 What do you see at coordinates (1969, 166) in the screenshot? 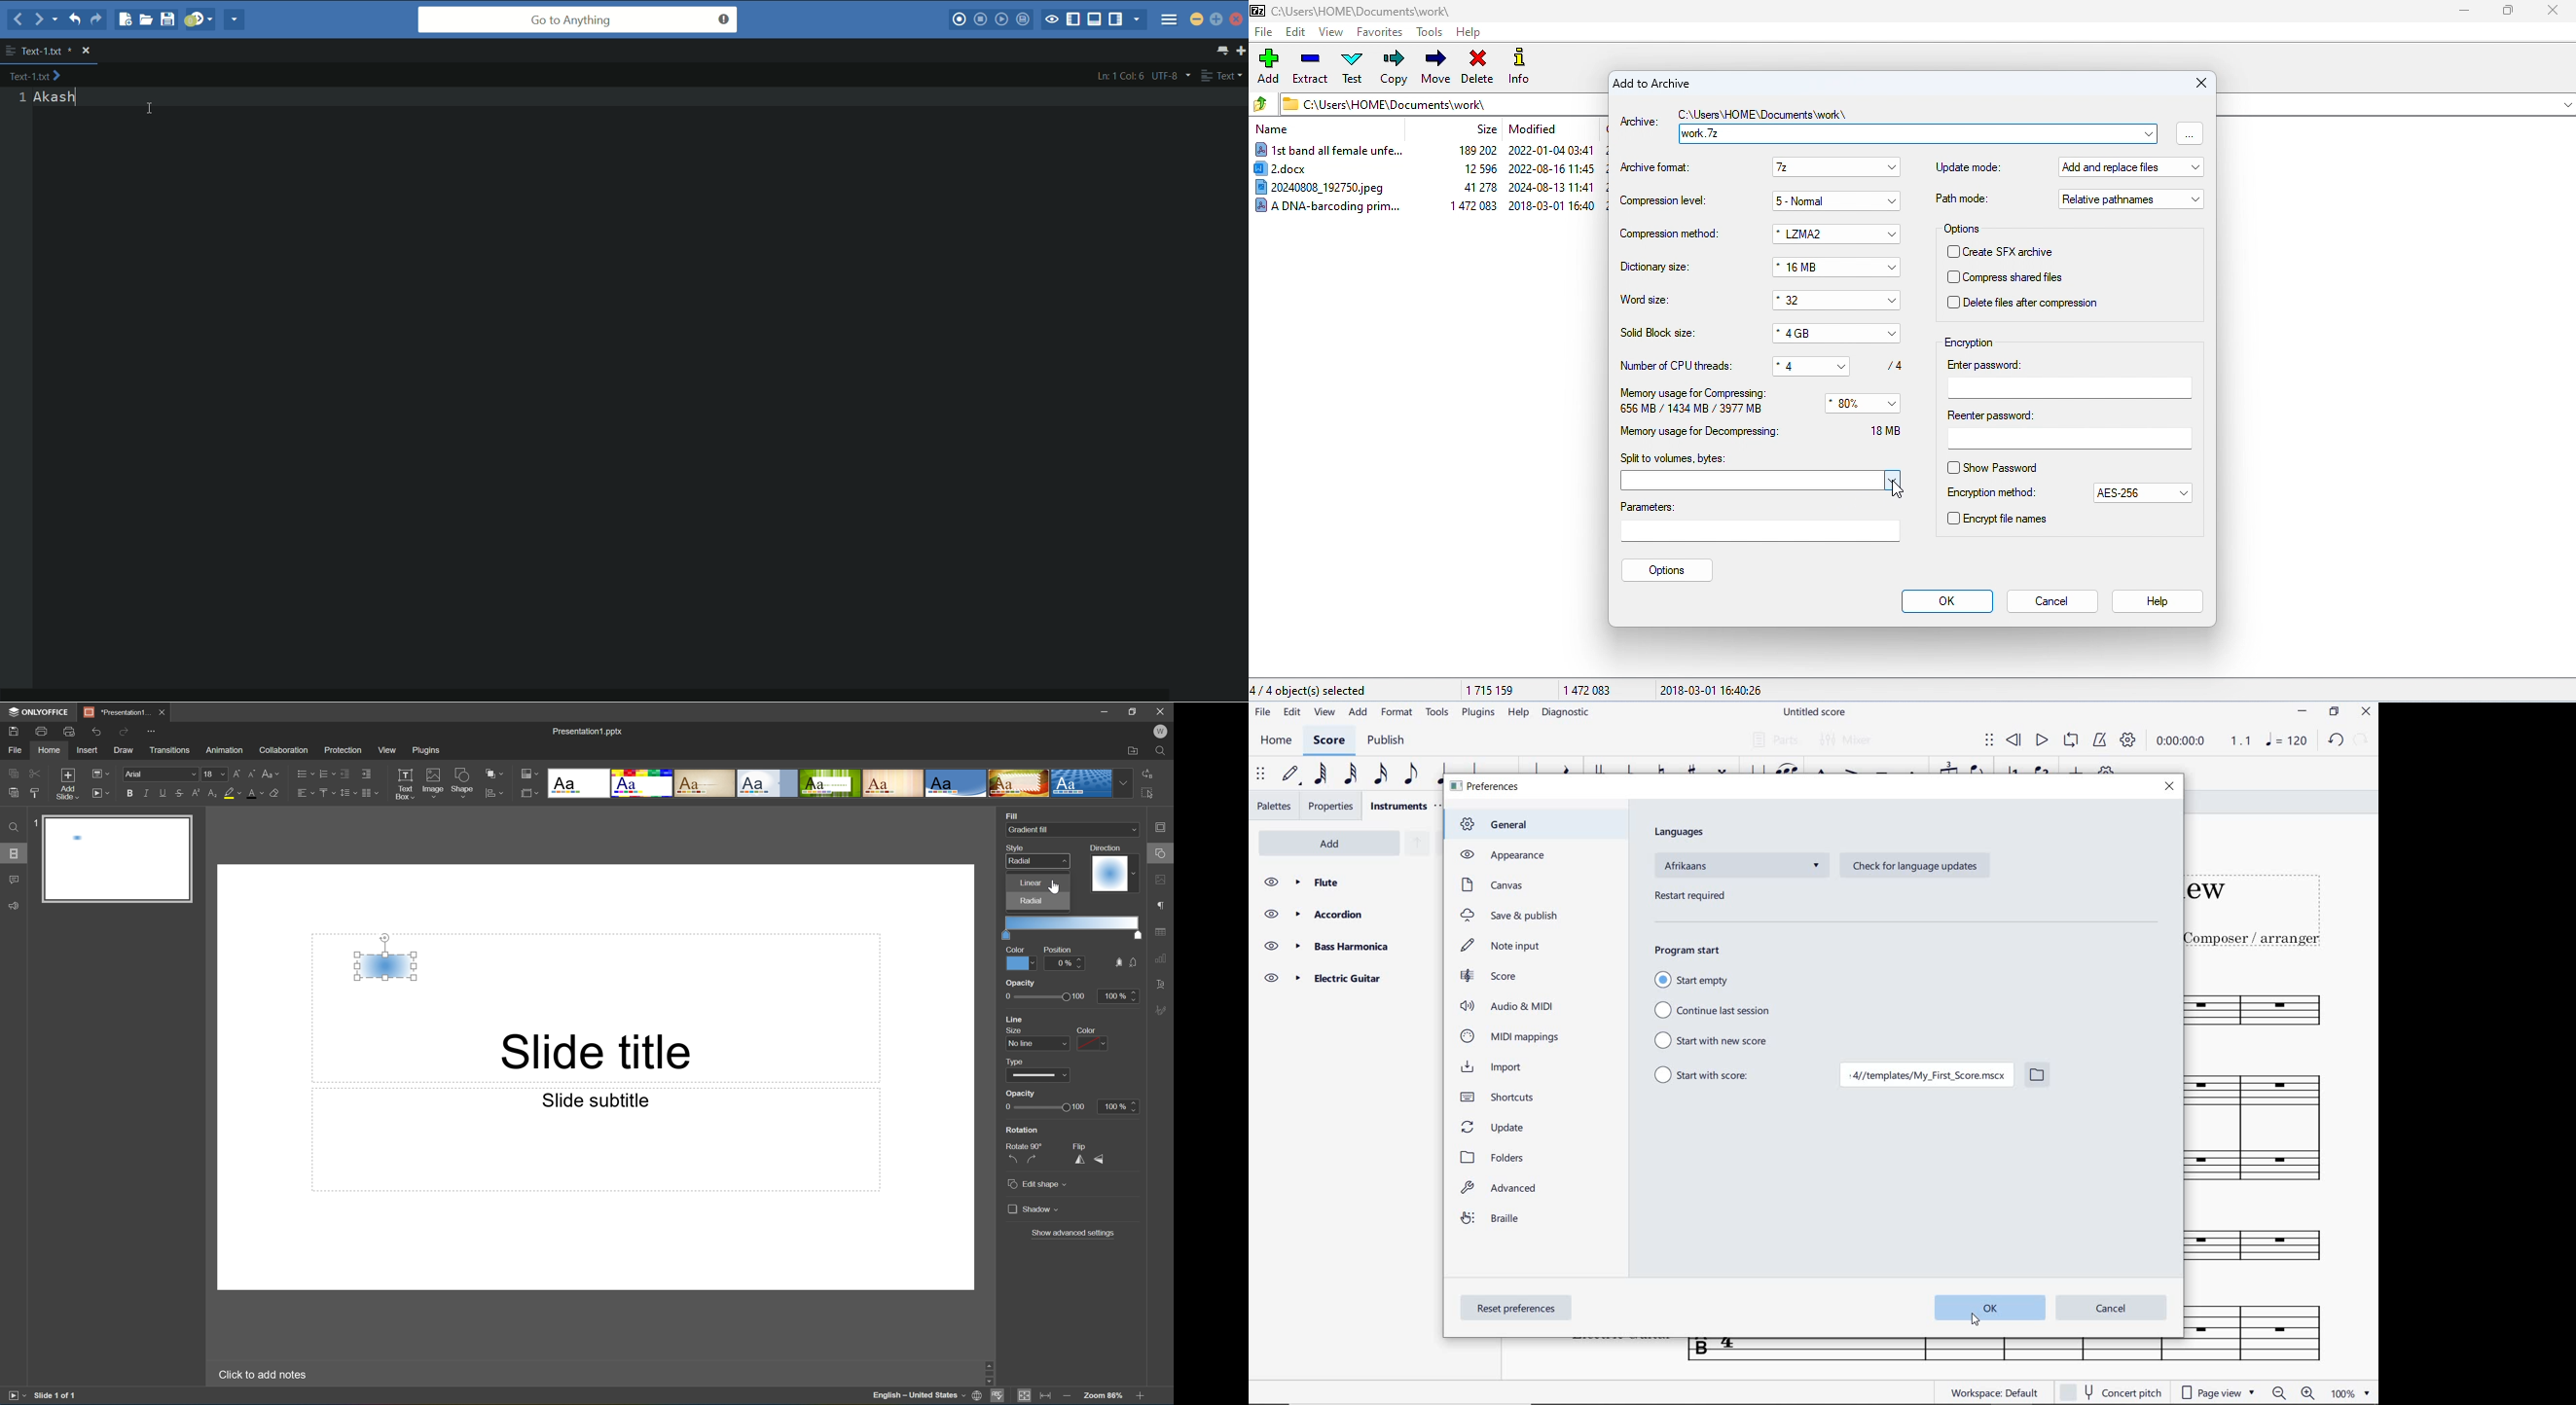
I see `update mode` at bounding box center [1969, 166].